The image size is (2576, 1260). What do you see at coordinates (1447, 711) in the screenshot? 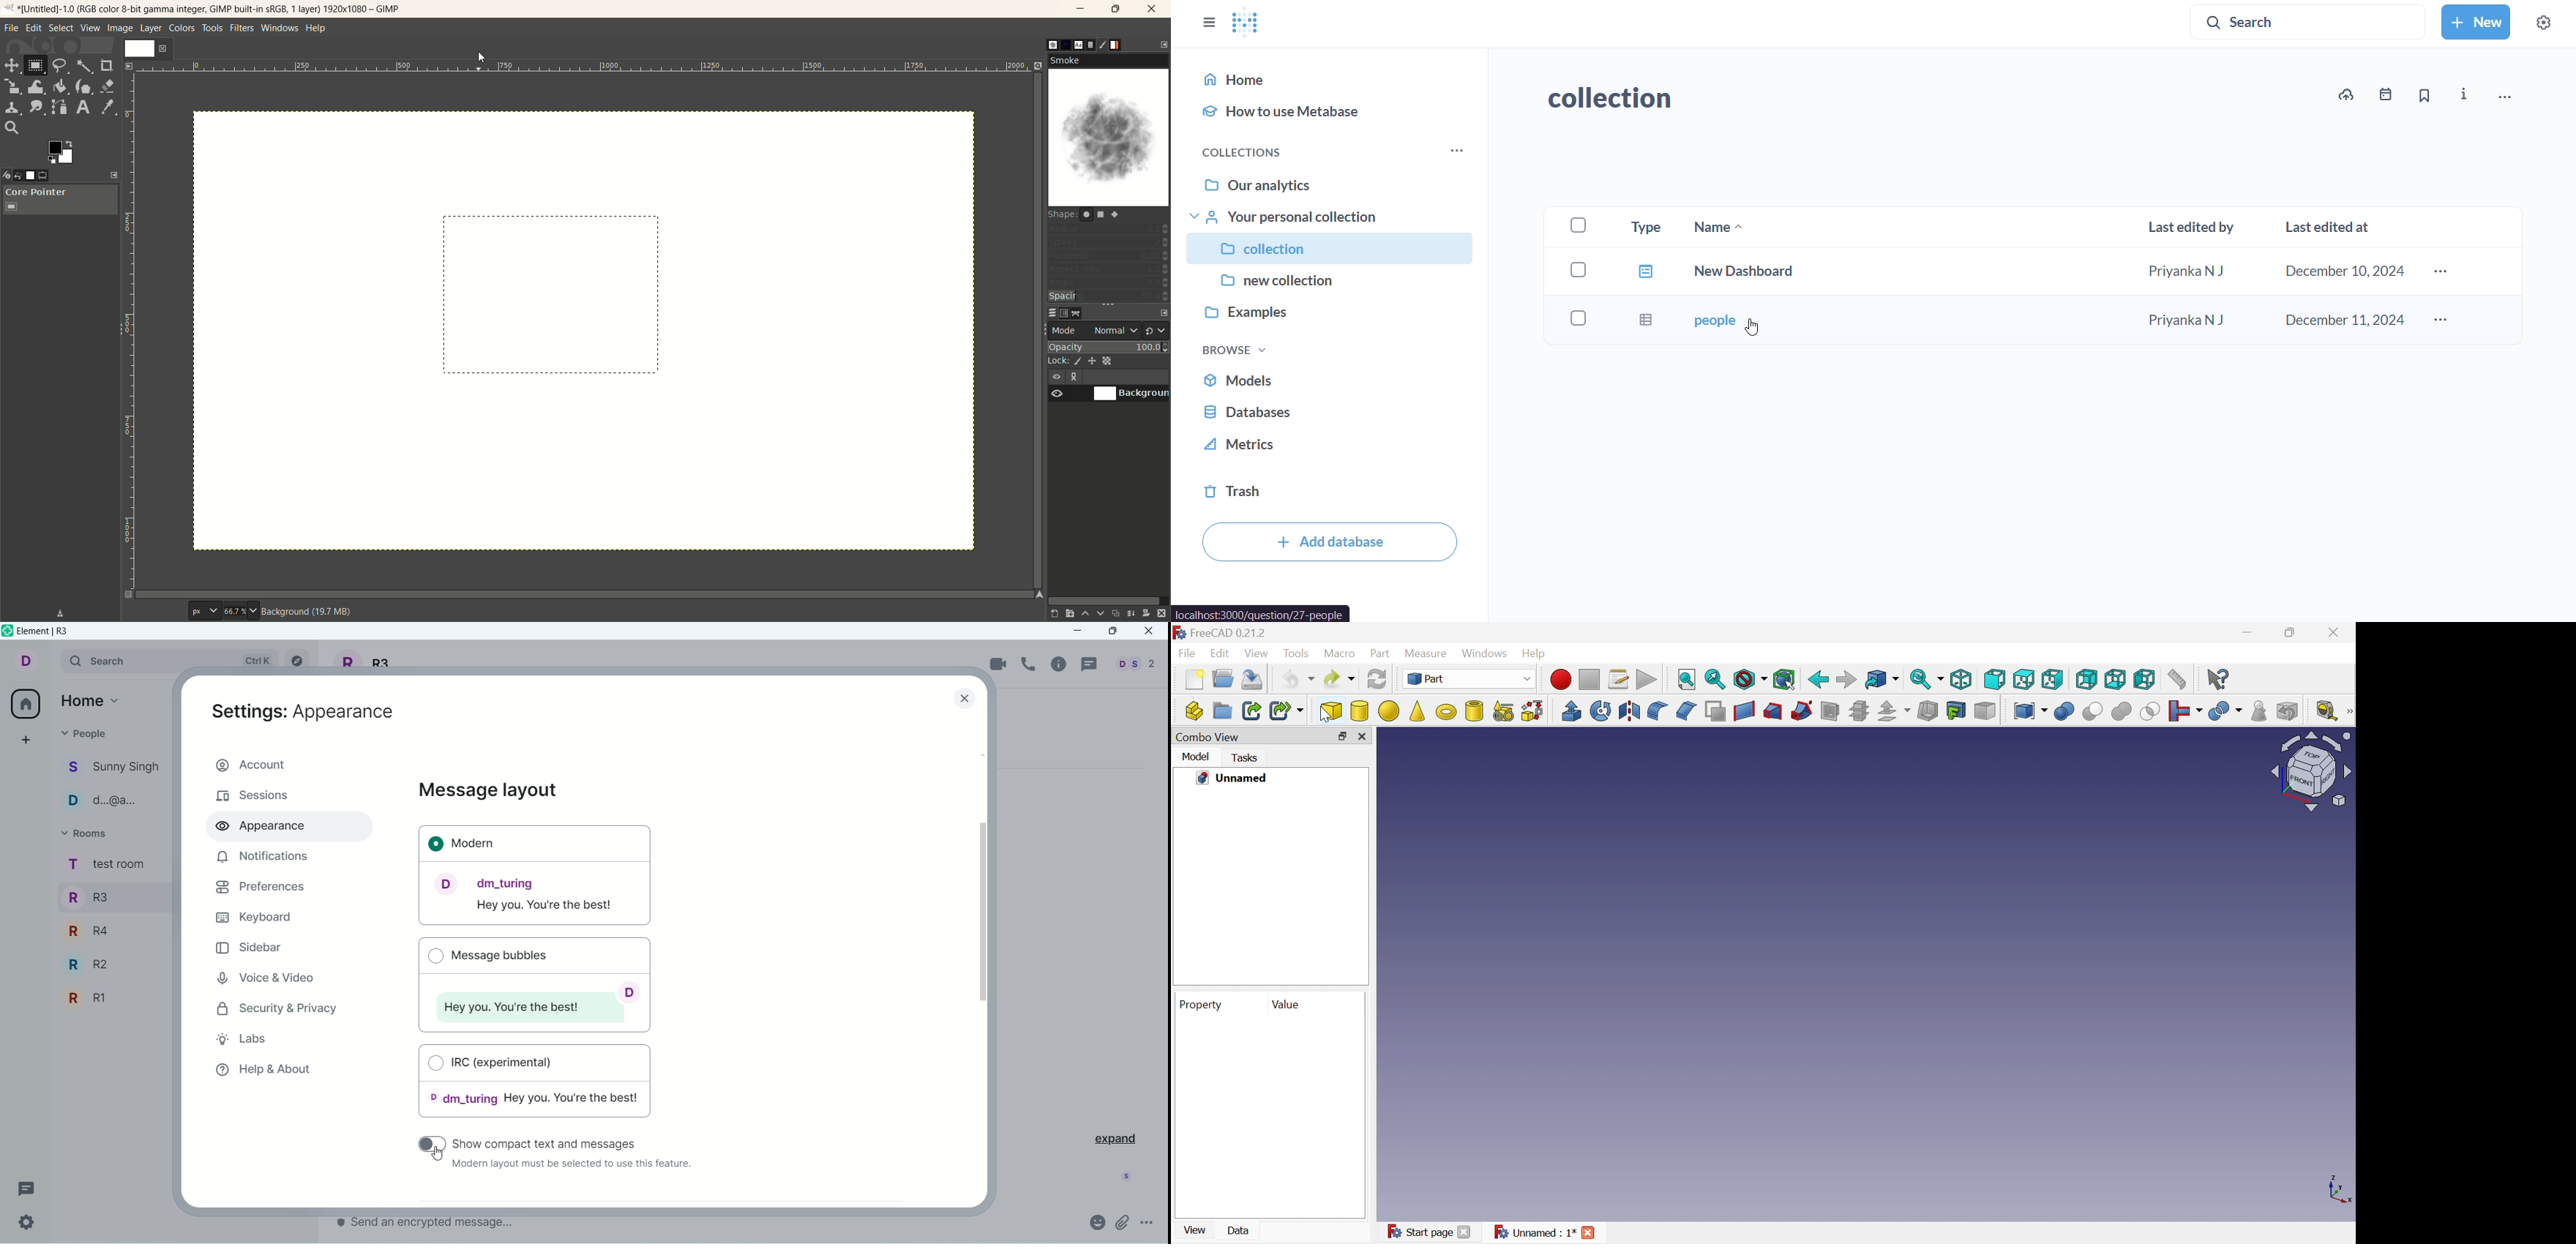
I see `Torus` at bounding box center [1447, 711].